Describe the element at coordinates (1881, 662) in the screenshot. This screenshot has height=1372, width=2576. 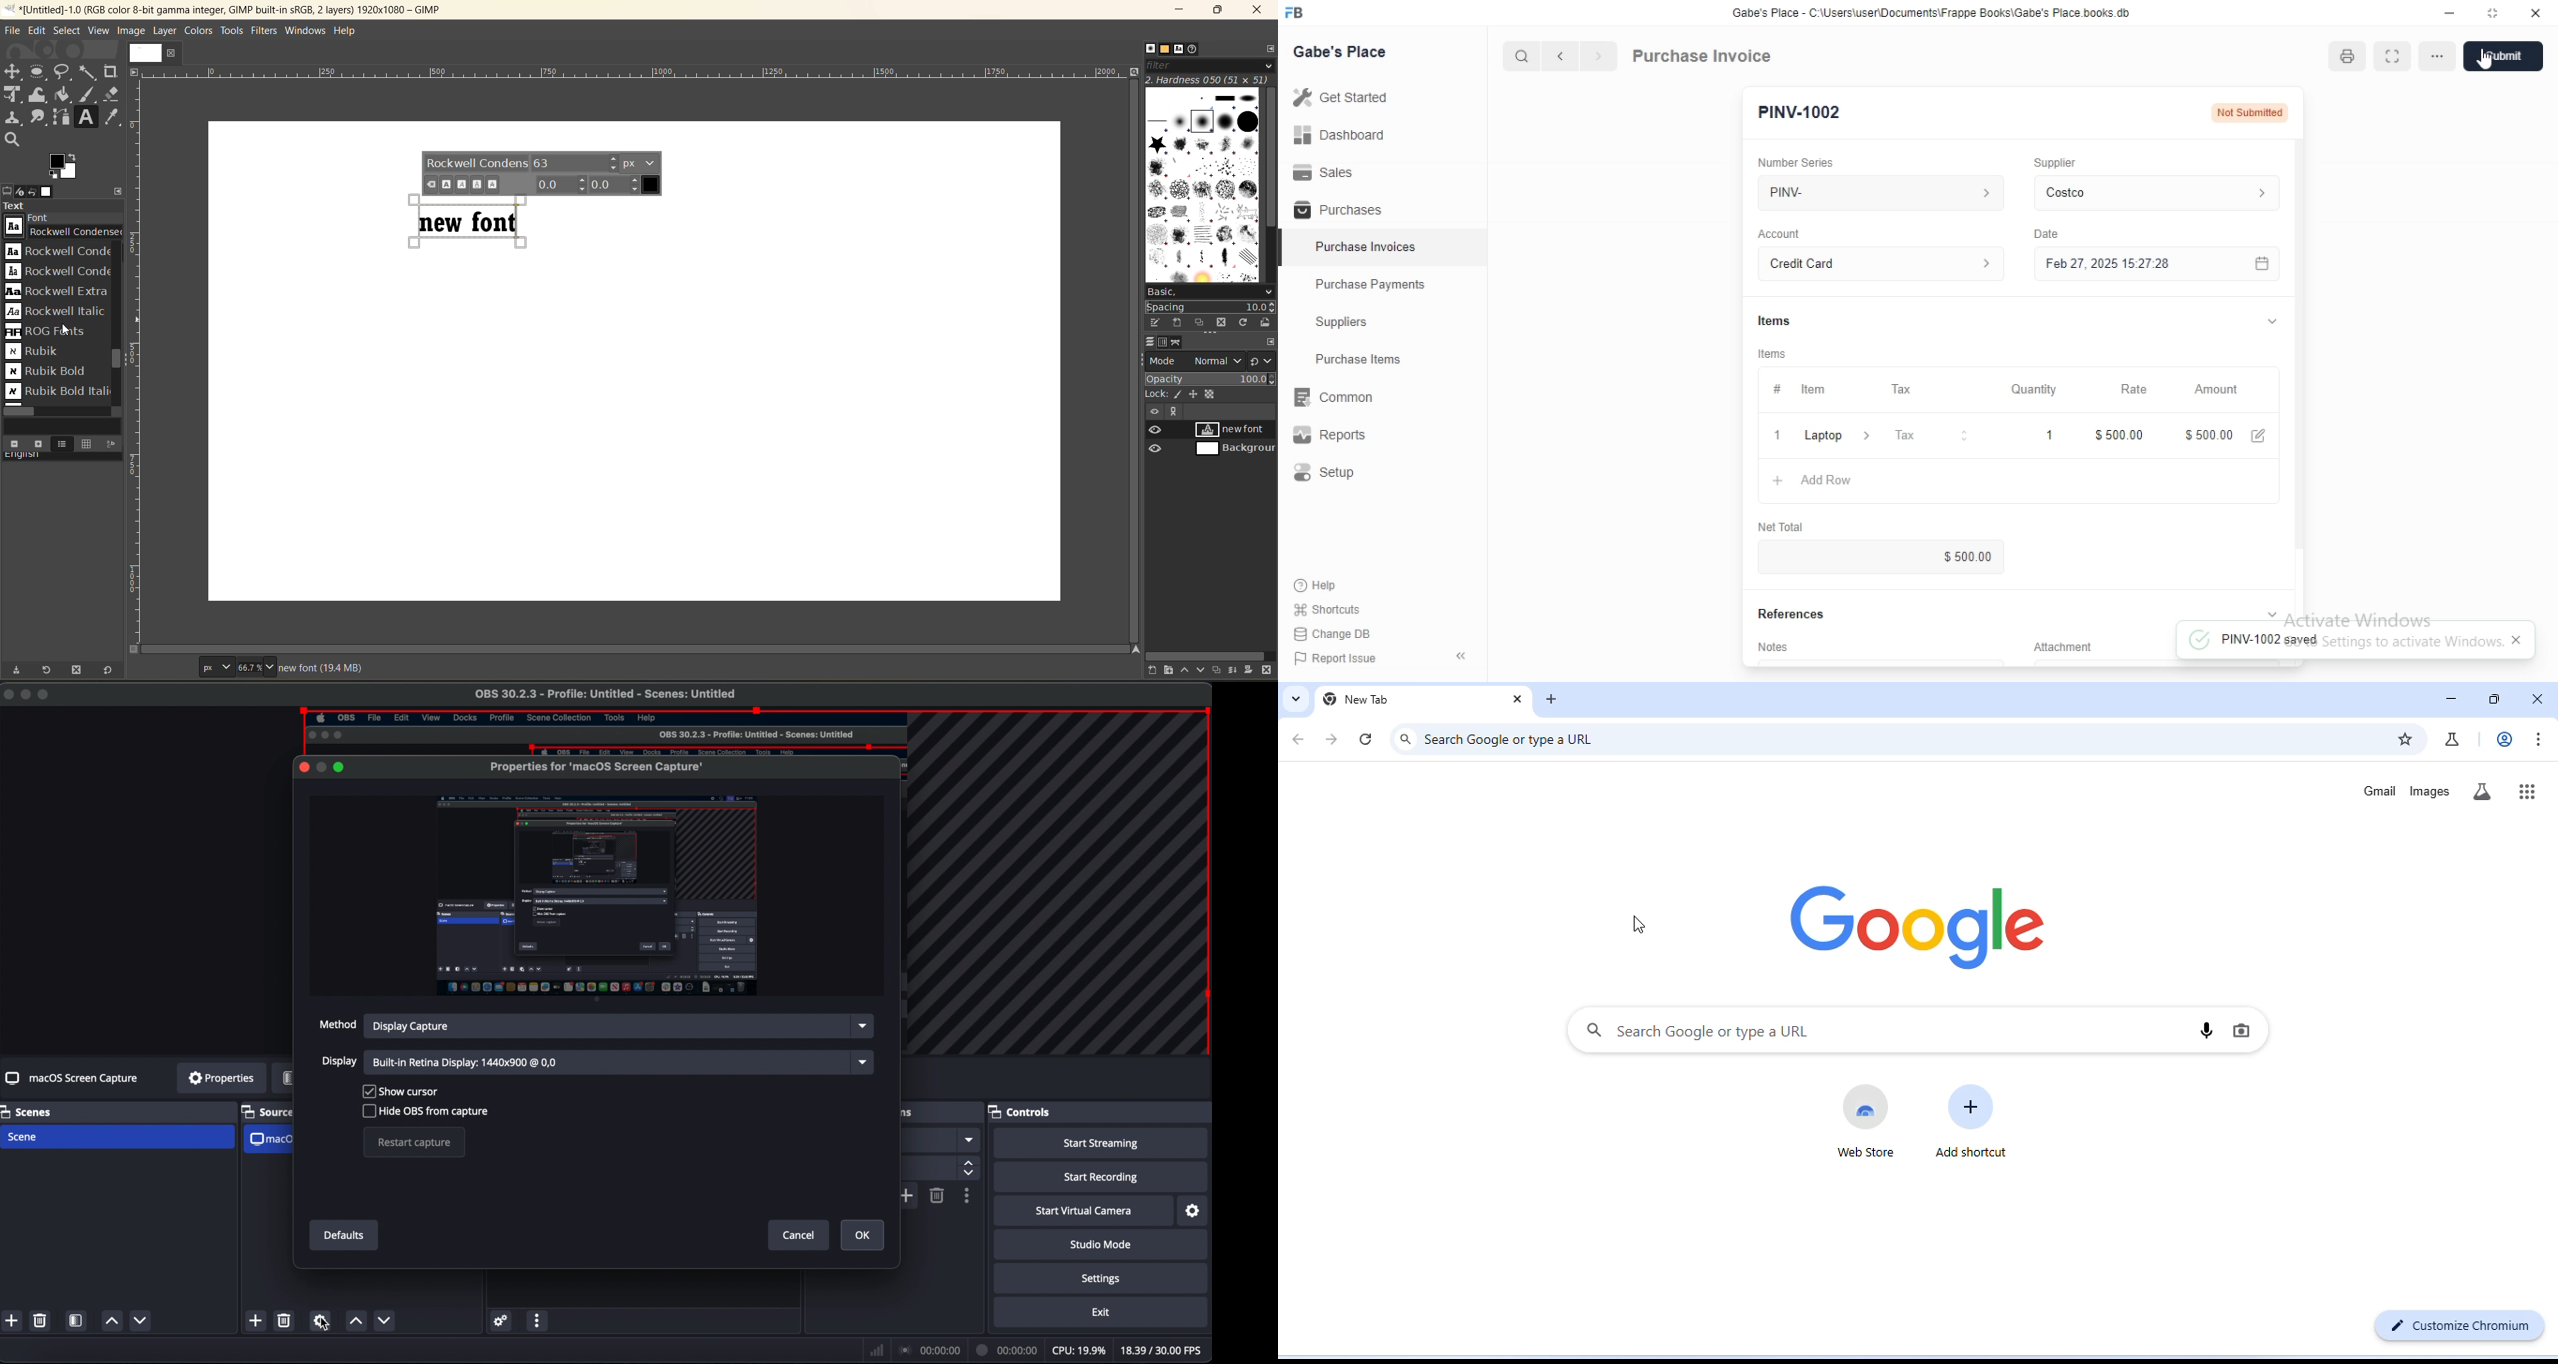
I see `Add invoice terms` at that location.